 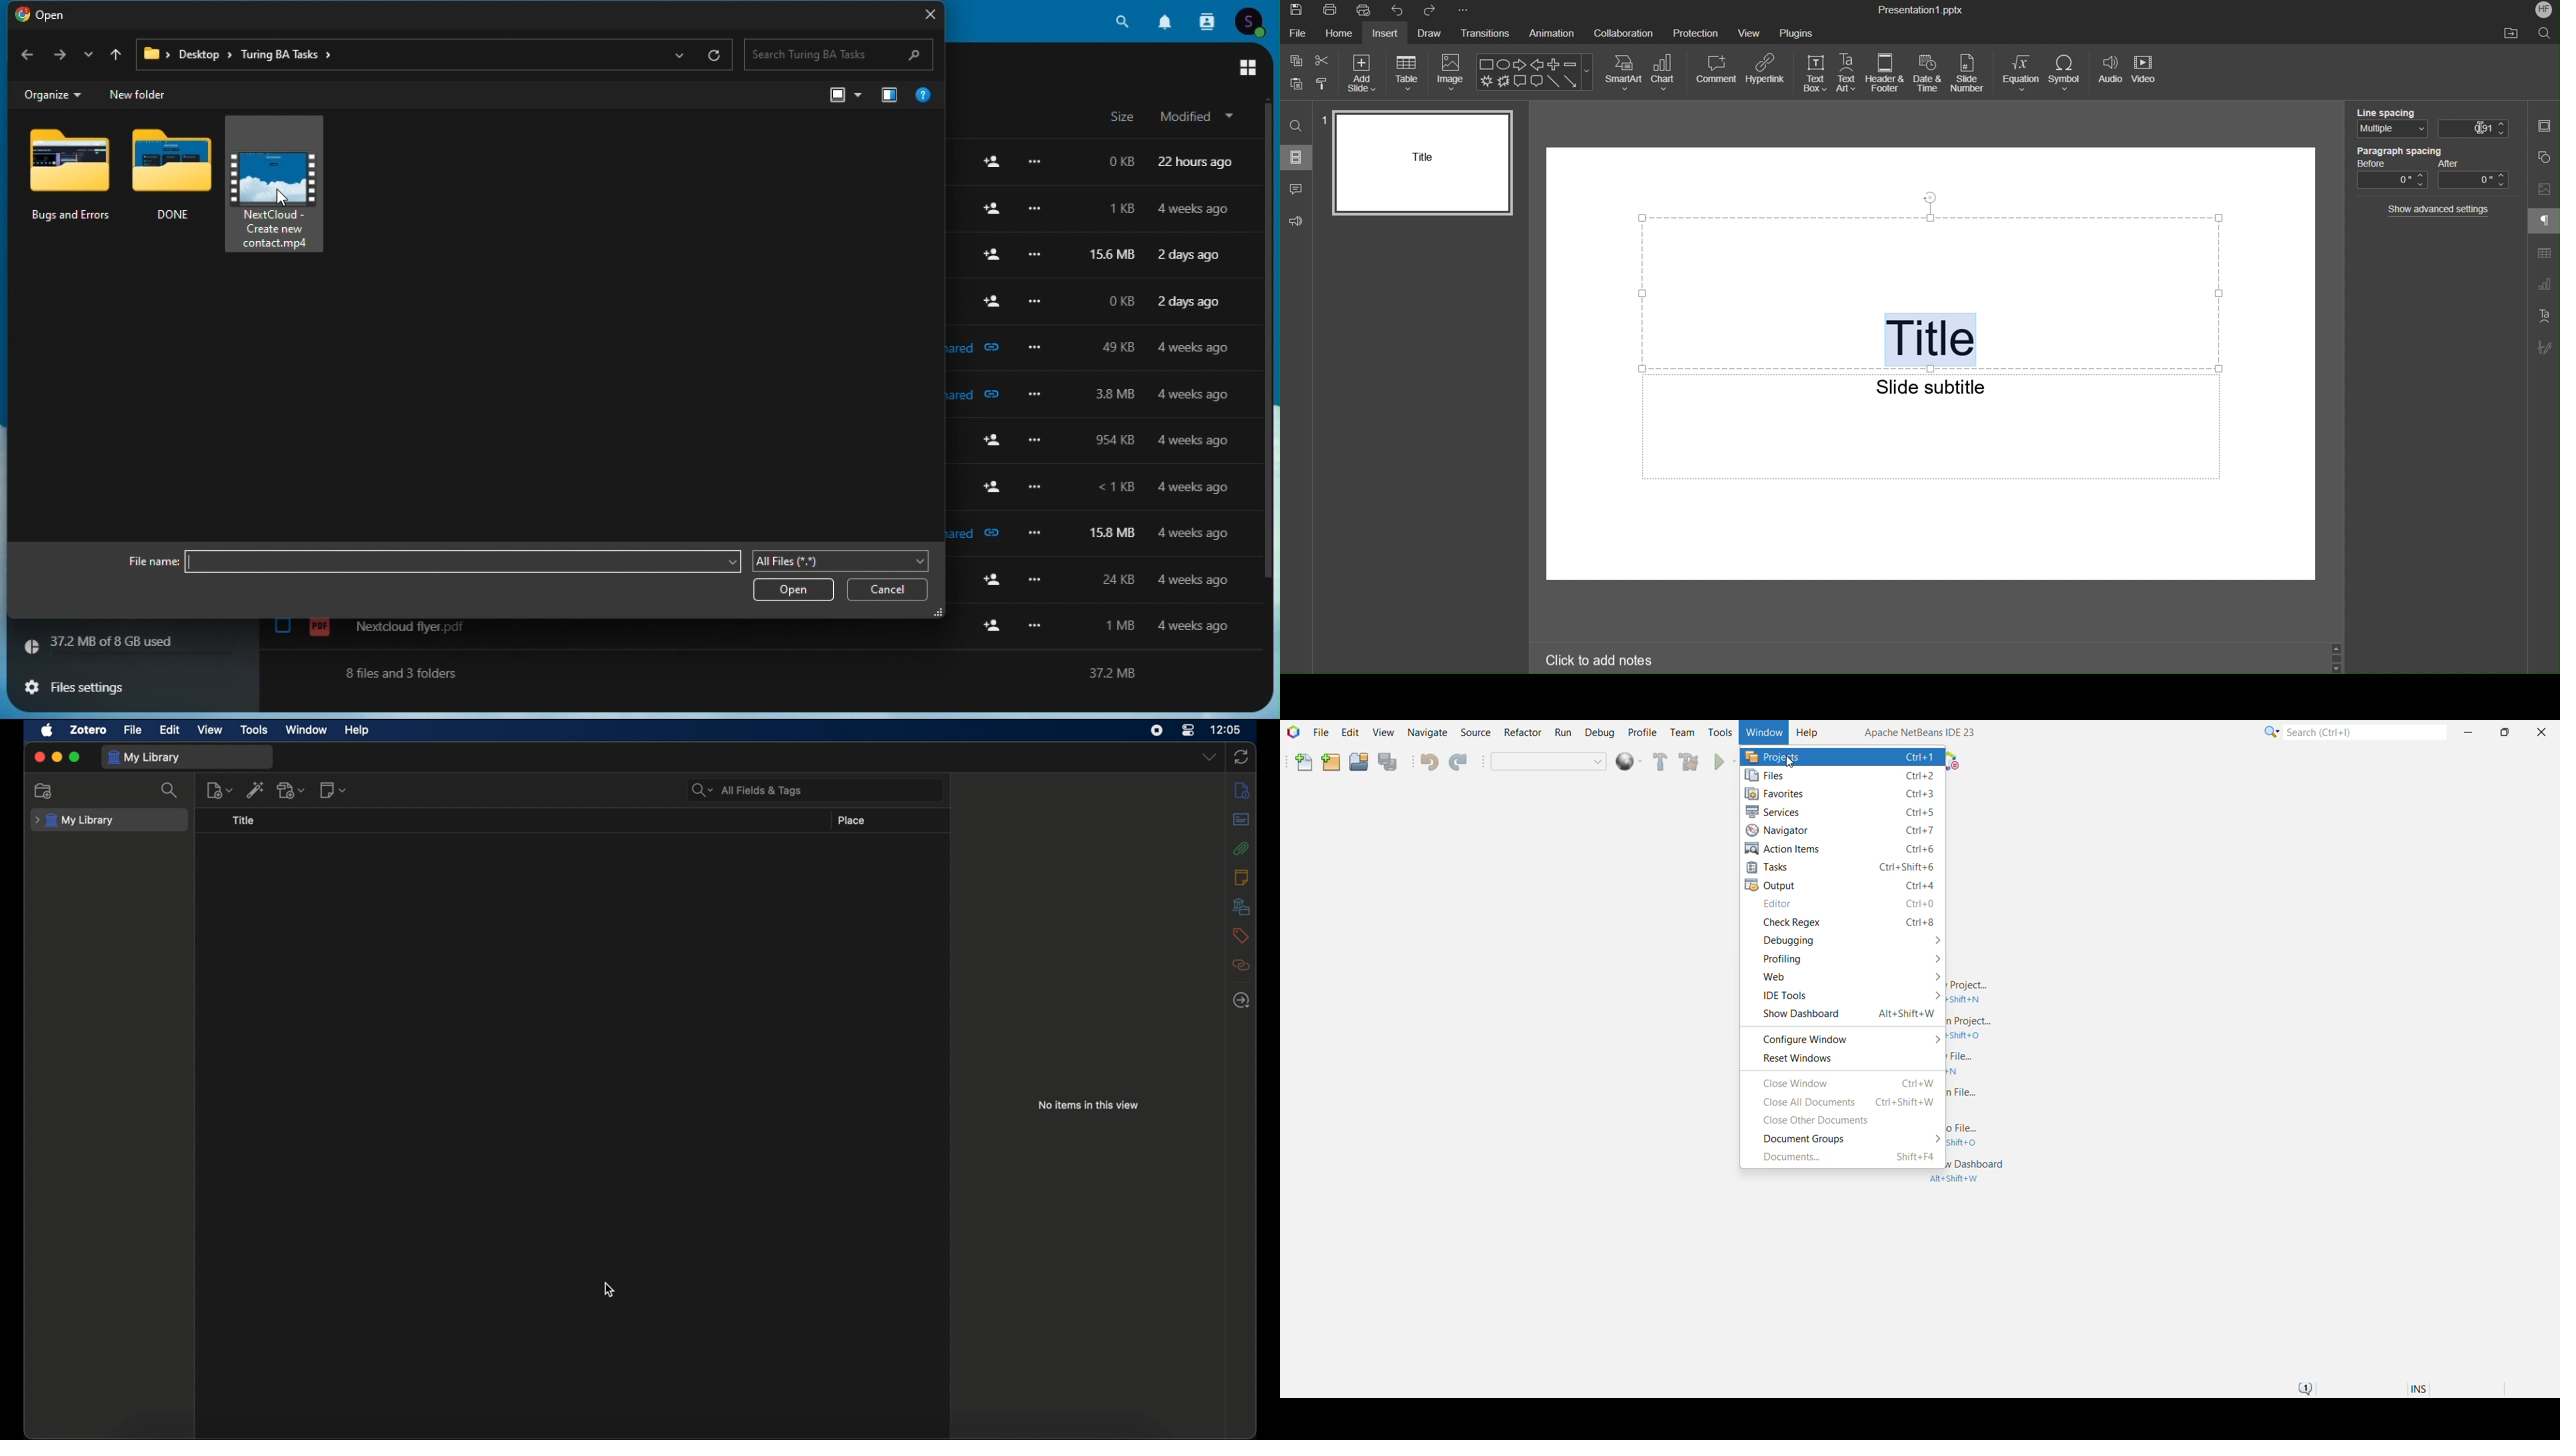 What do you see at coordinates (142, 93) in the screenshot?
I see `new folder` at bounding box center [142, 93].